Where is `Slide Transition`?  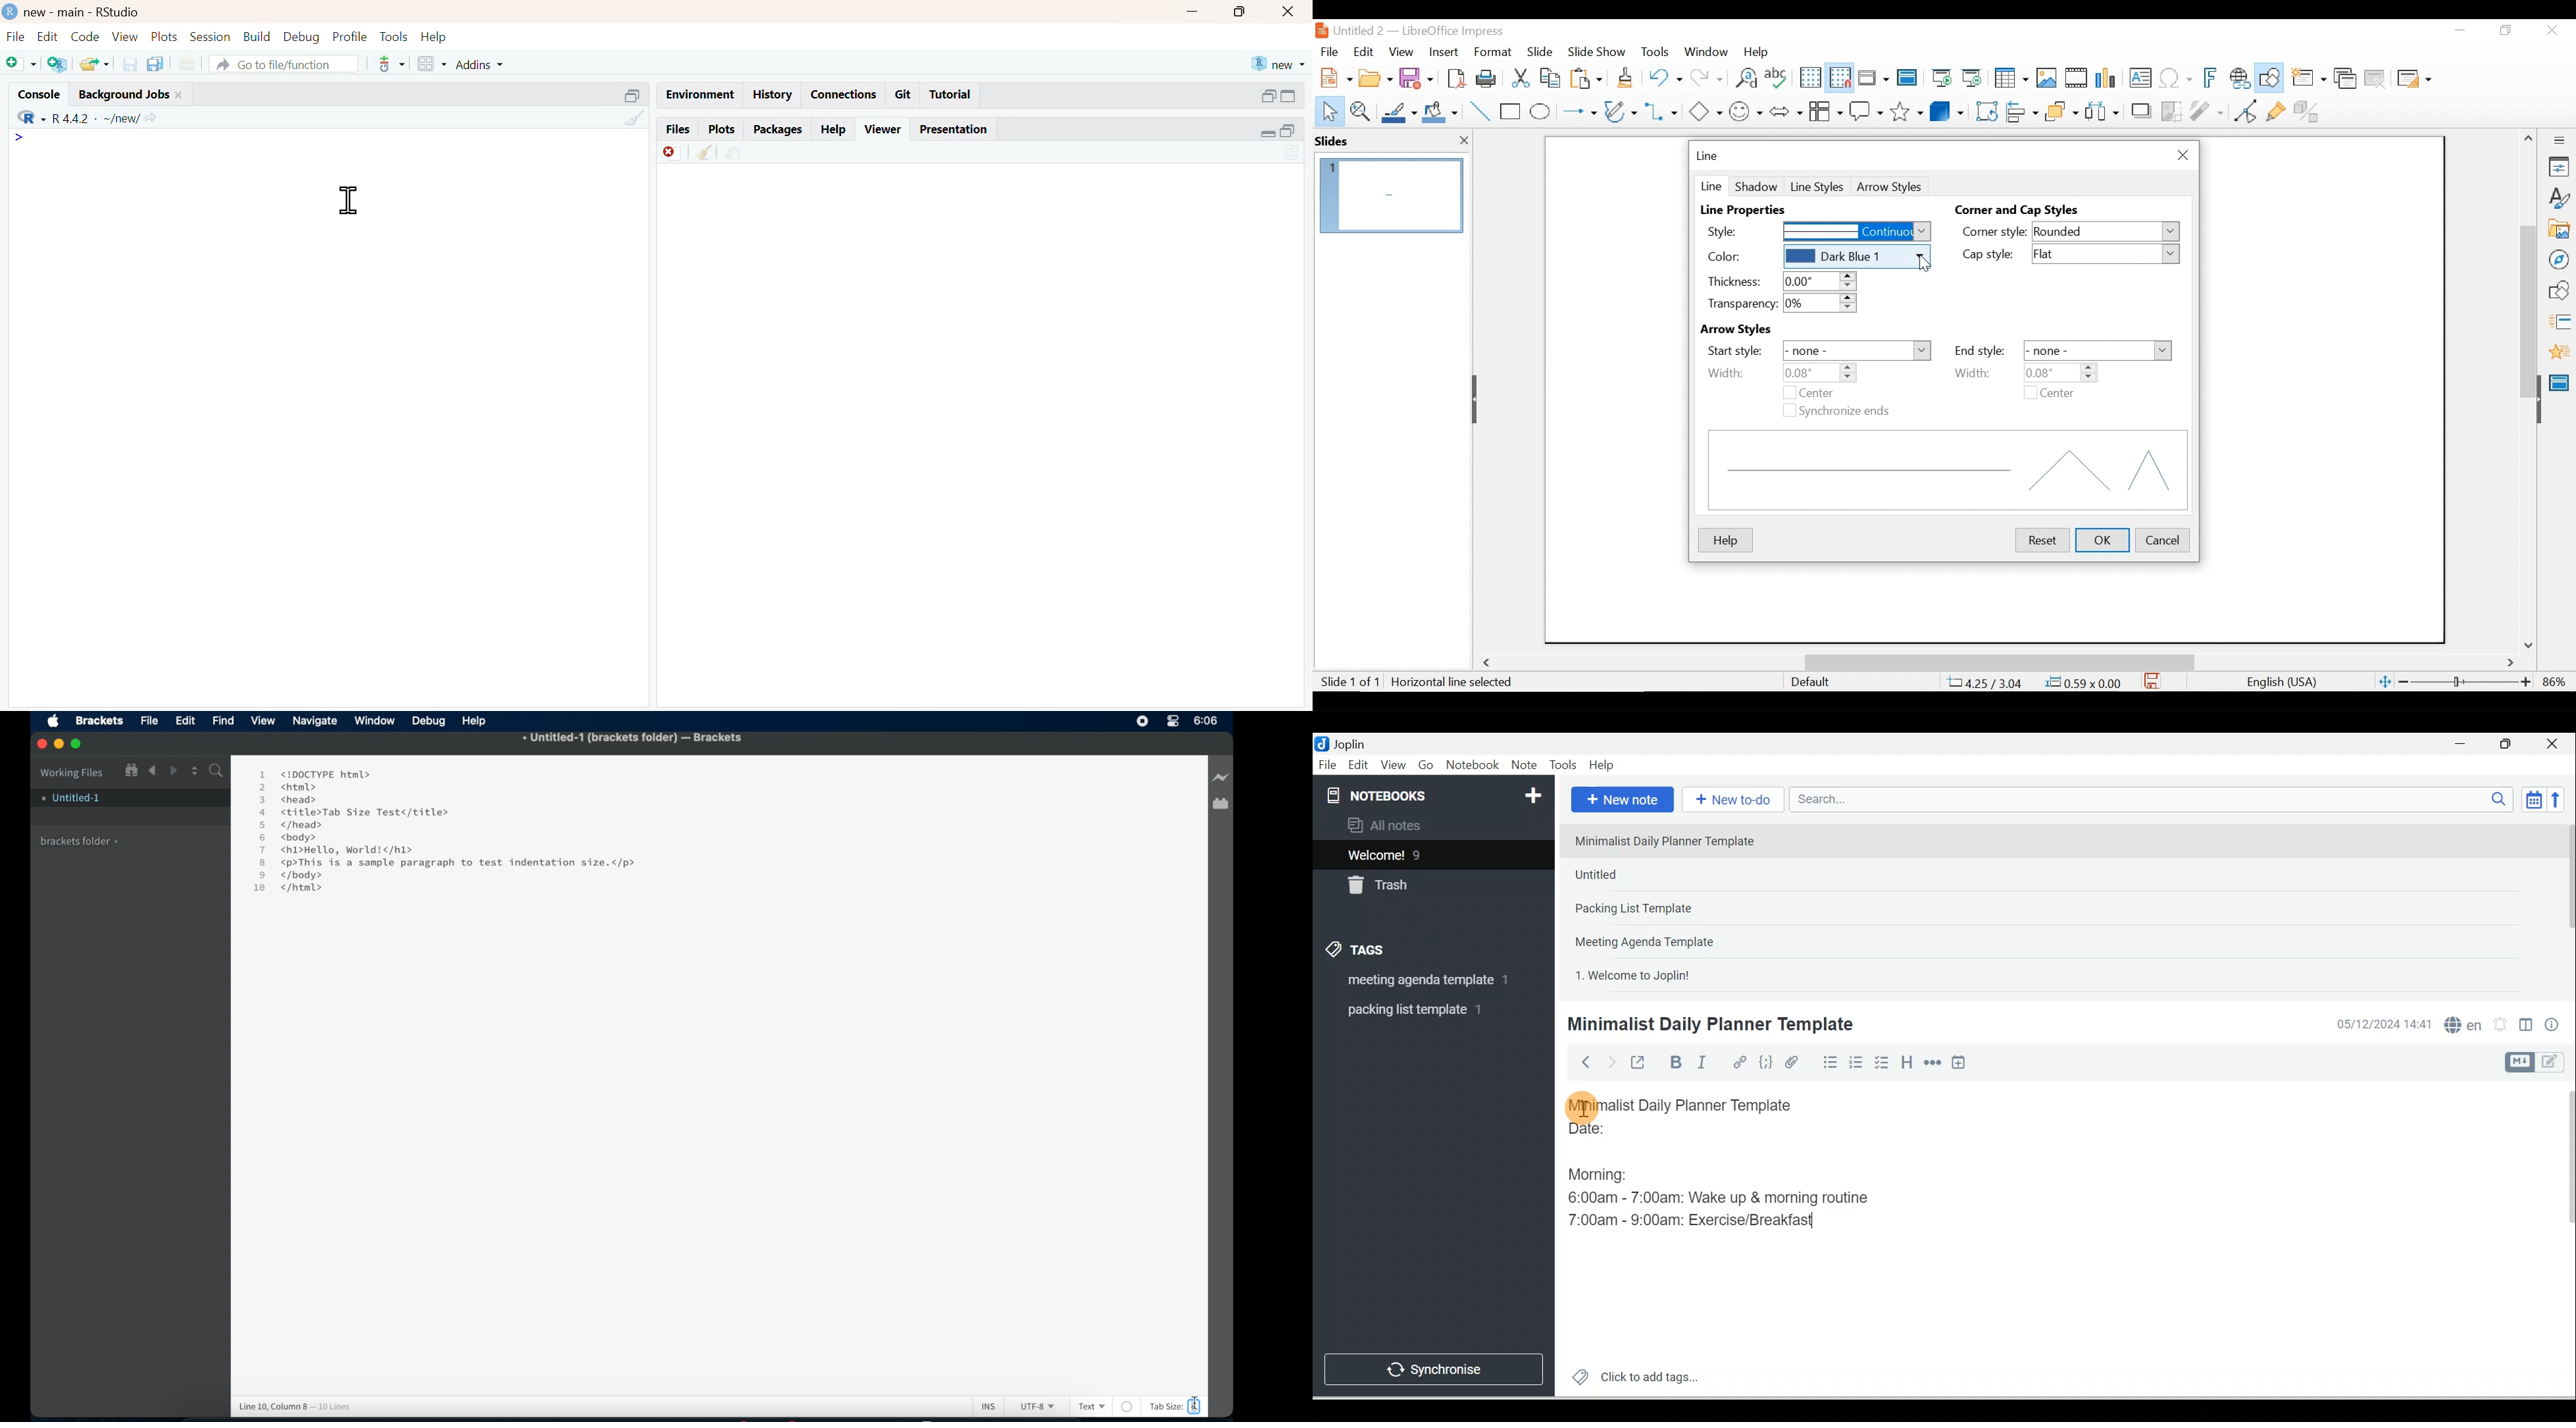 Slide Transition is located at coordinates (2559, 323).